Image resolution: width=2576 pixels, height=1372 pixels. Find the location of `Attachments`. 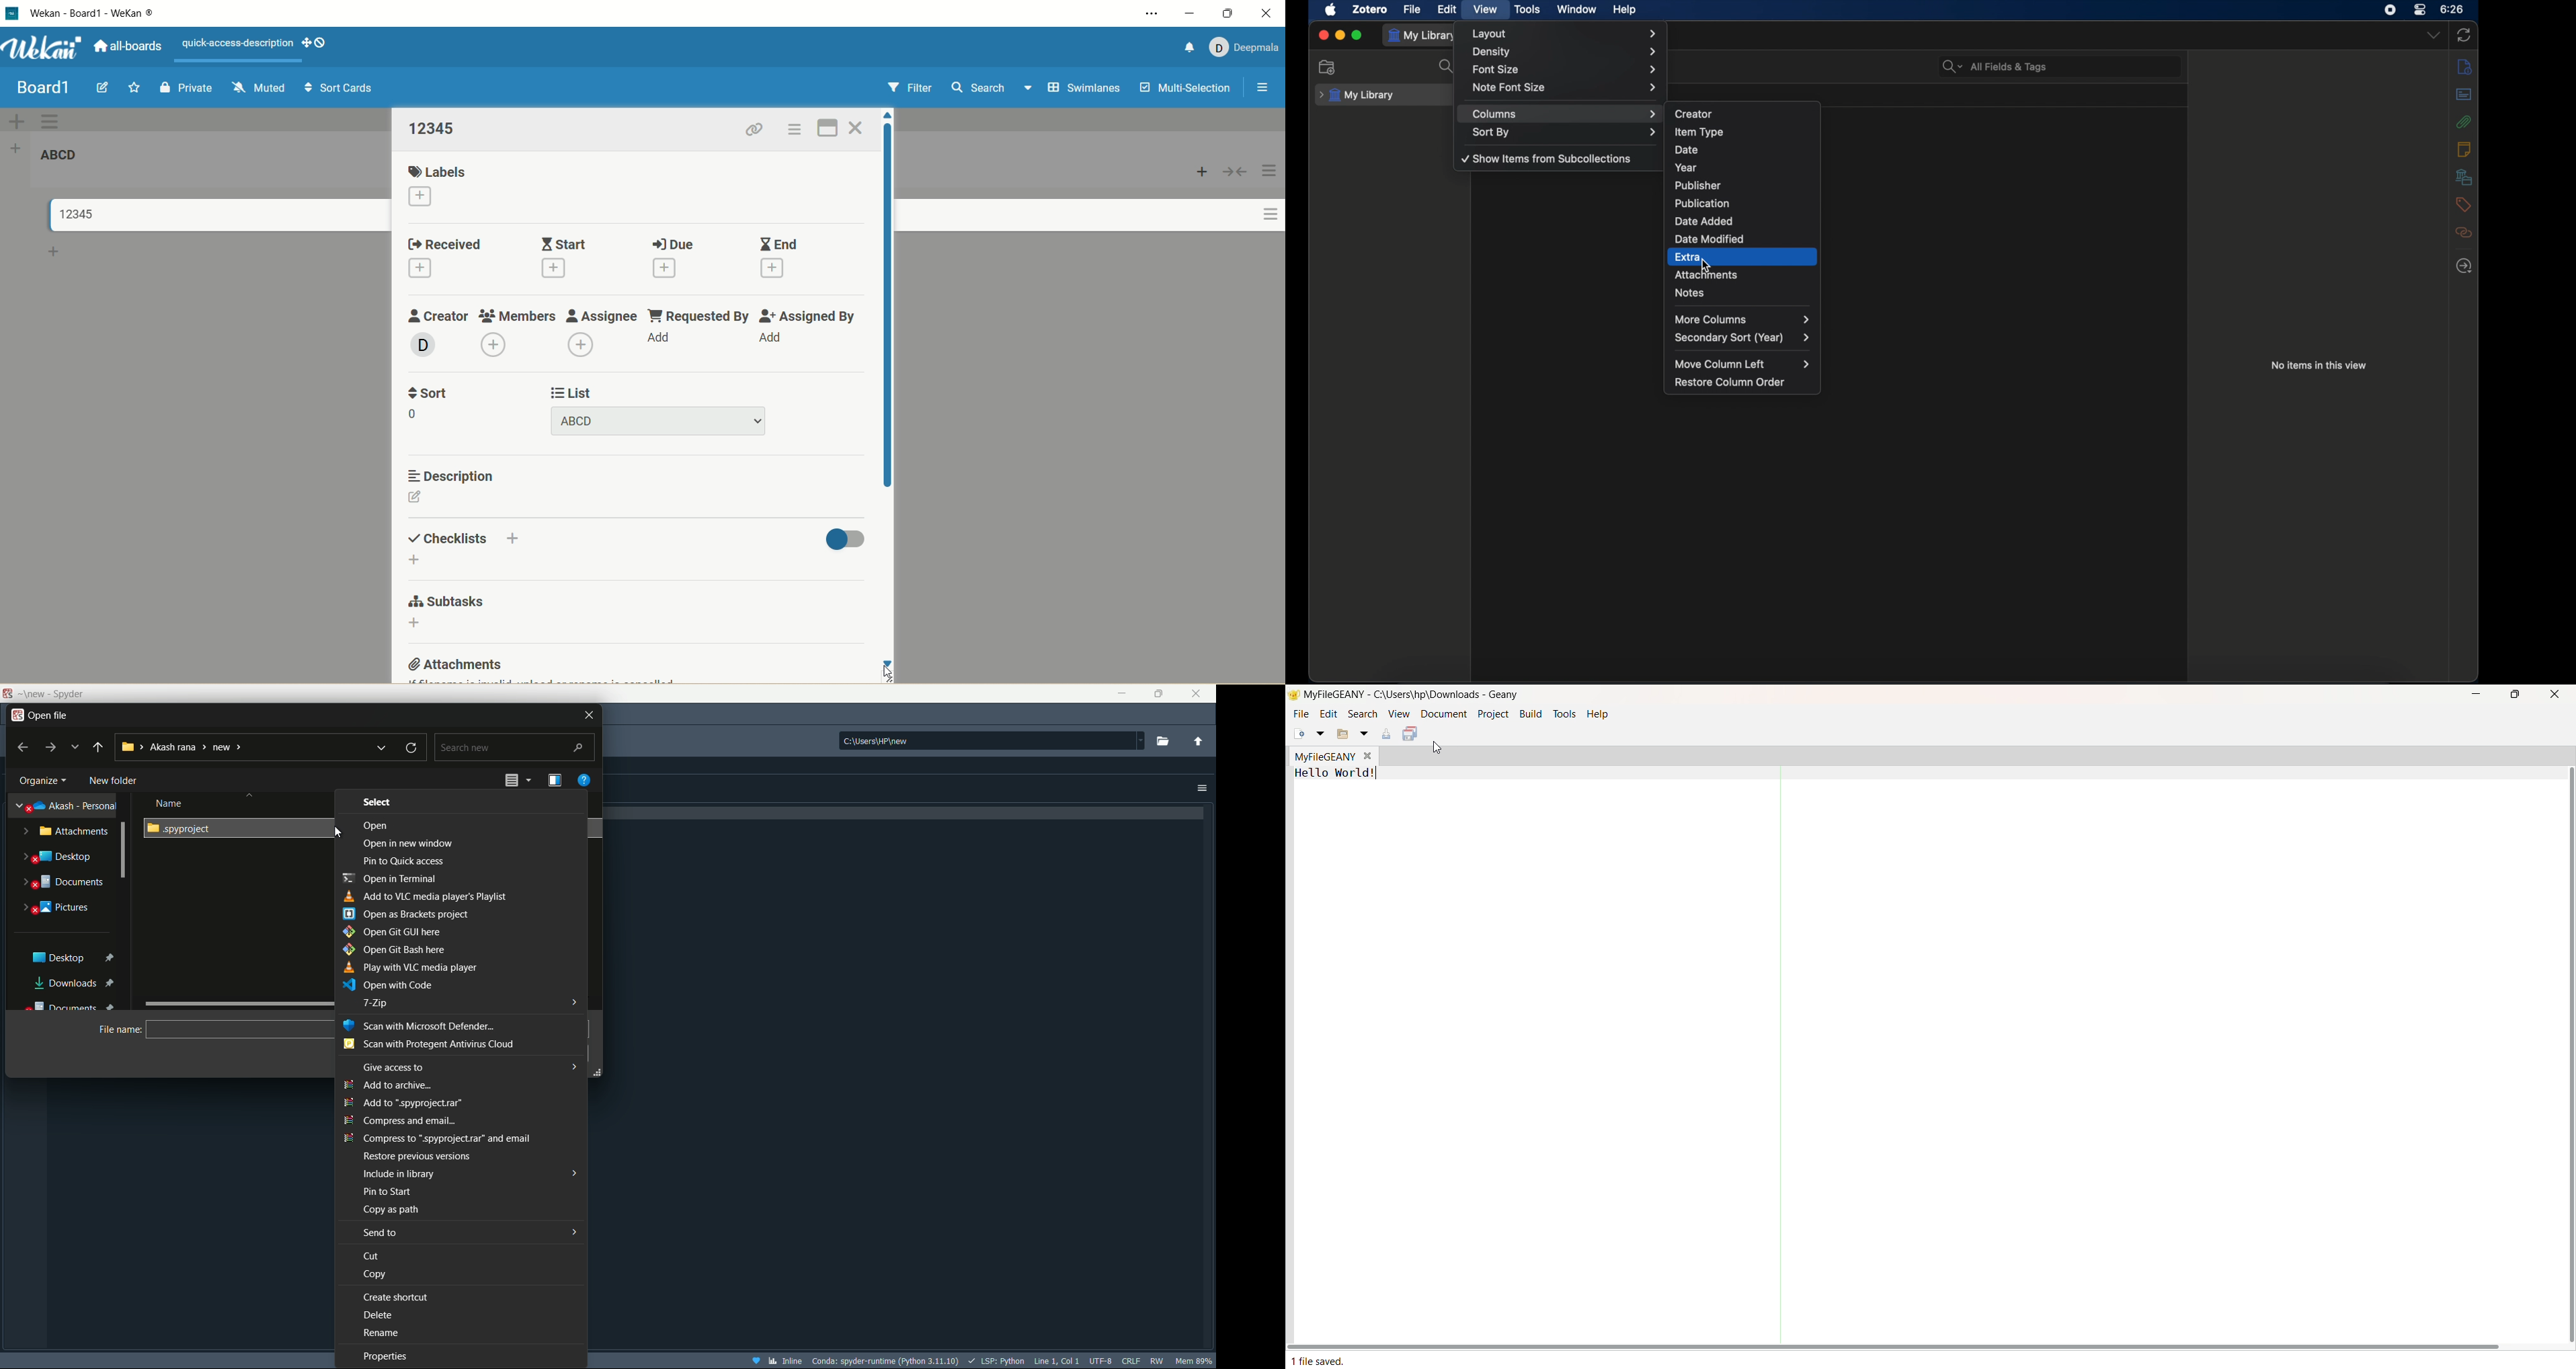

Attachments is located at coordinates (65, 830).